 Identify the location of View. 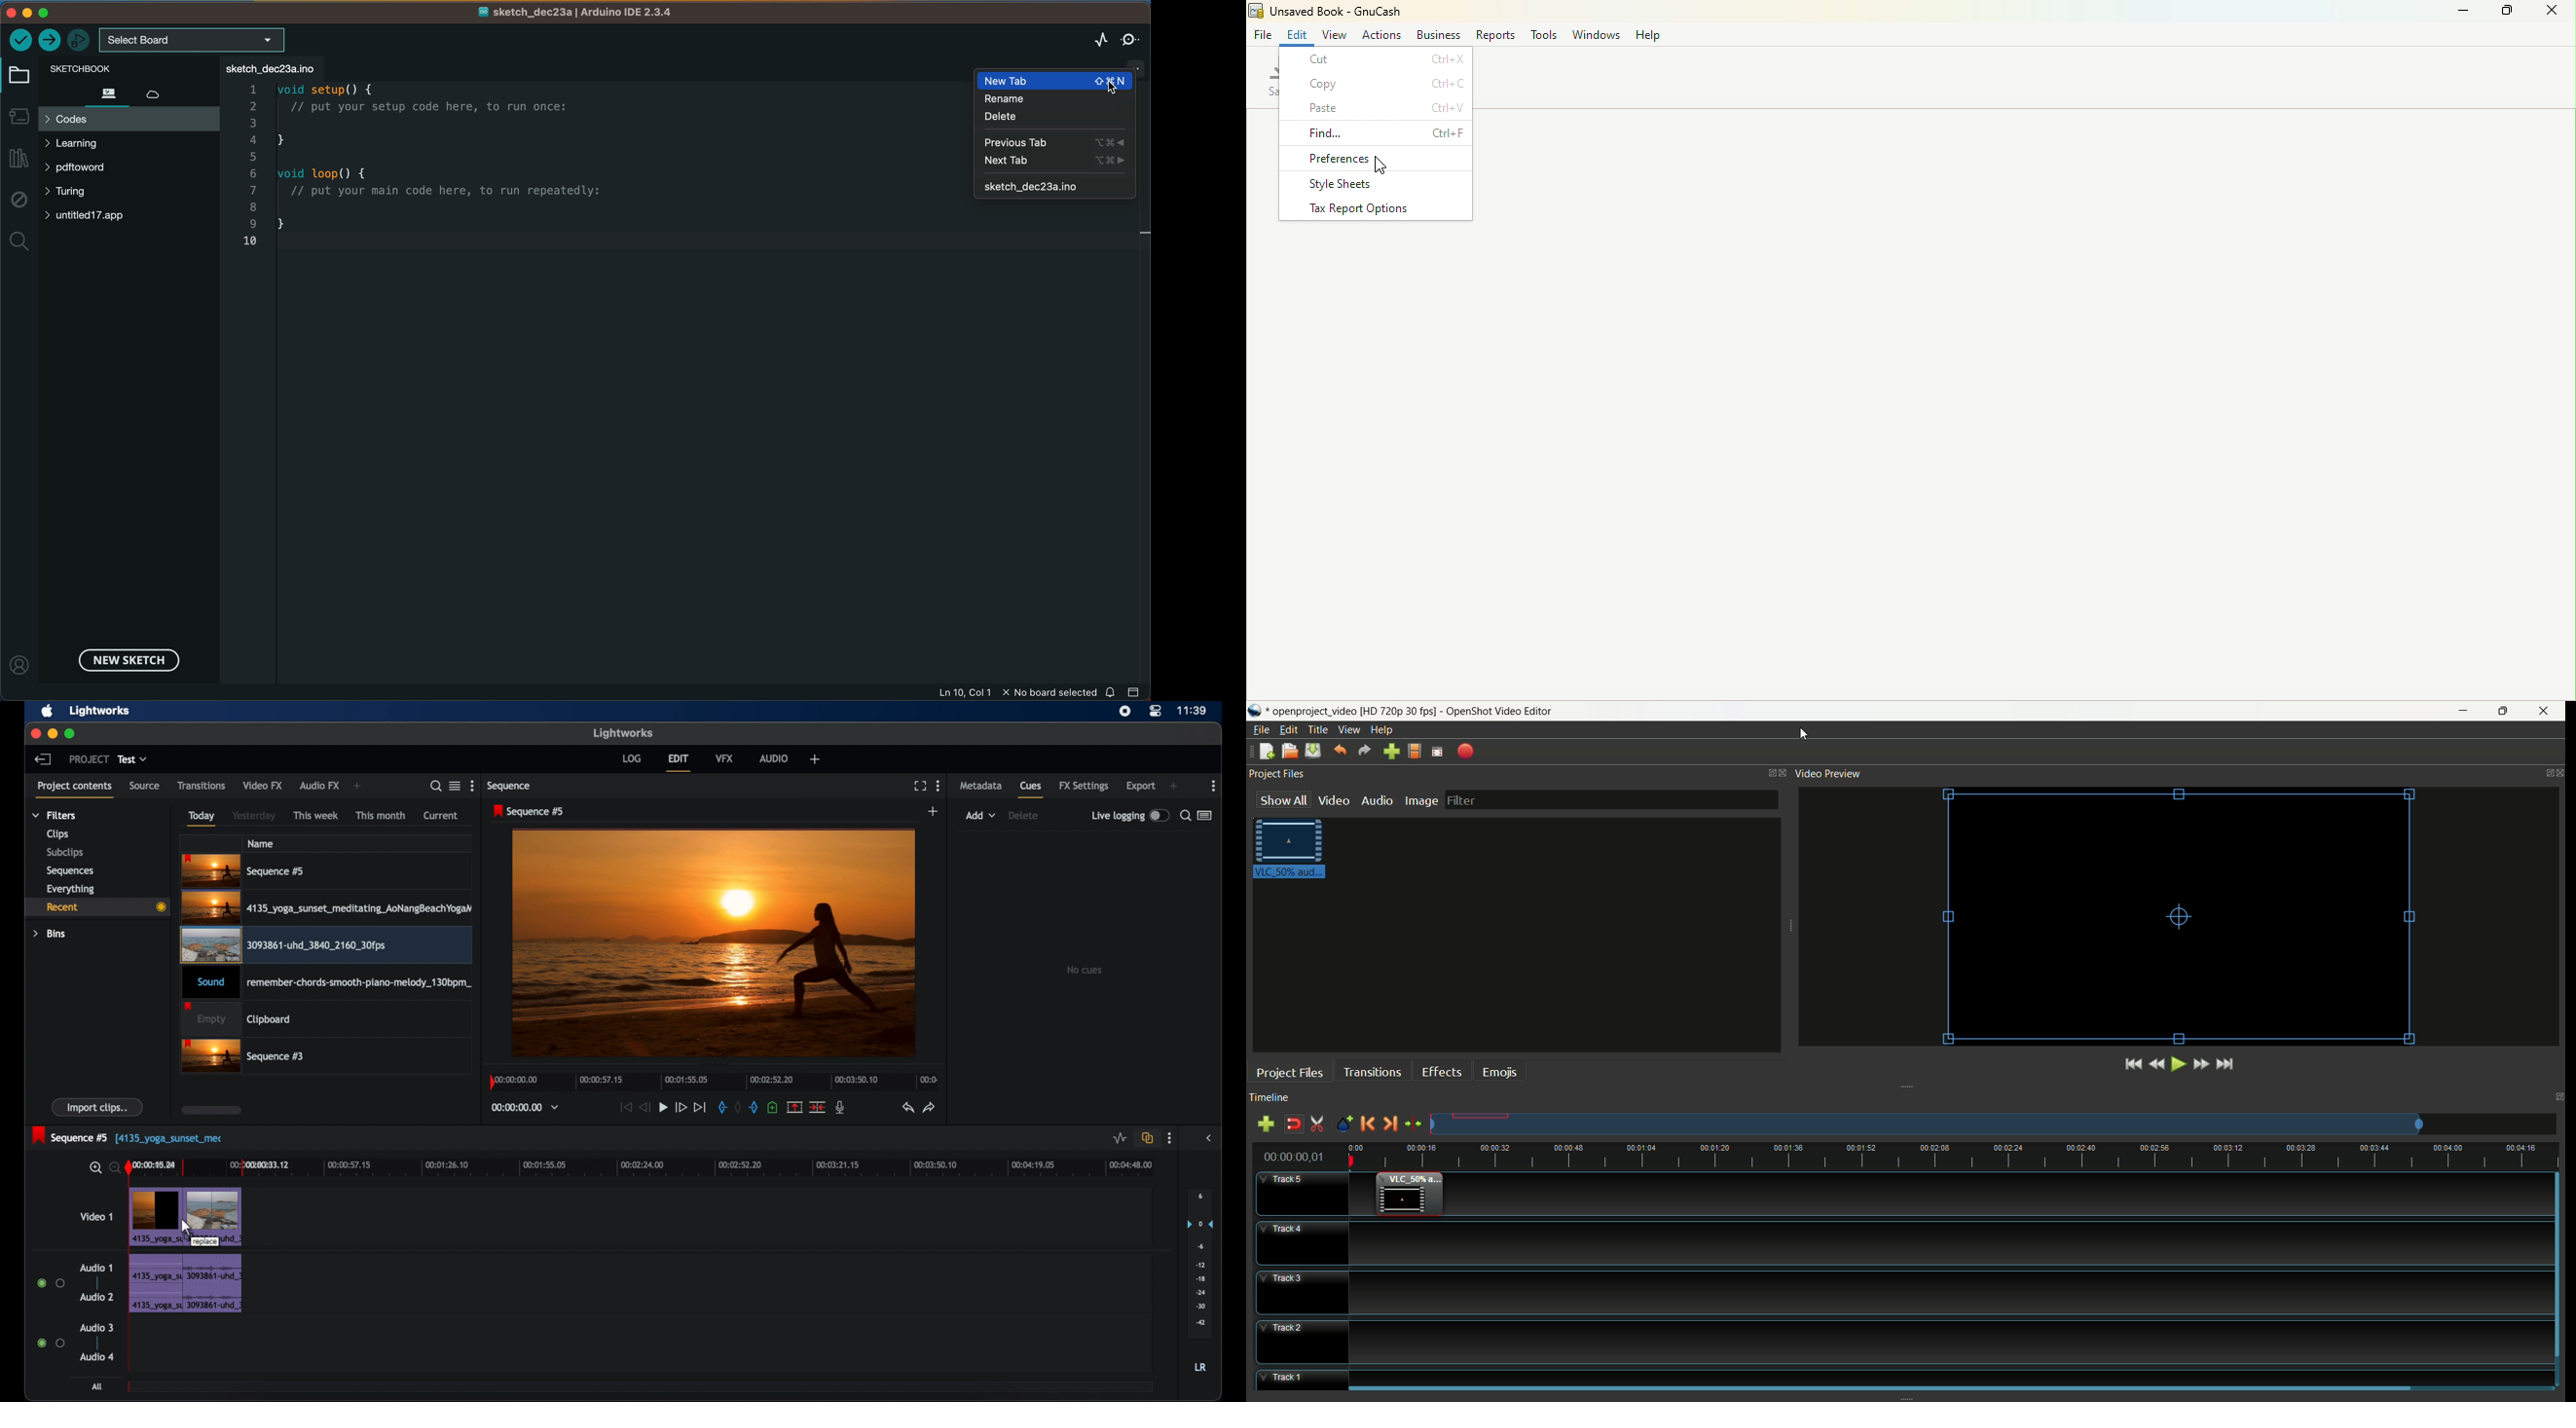
(1337, 34).